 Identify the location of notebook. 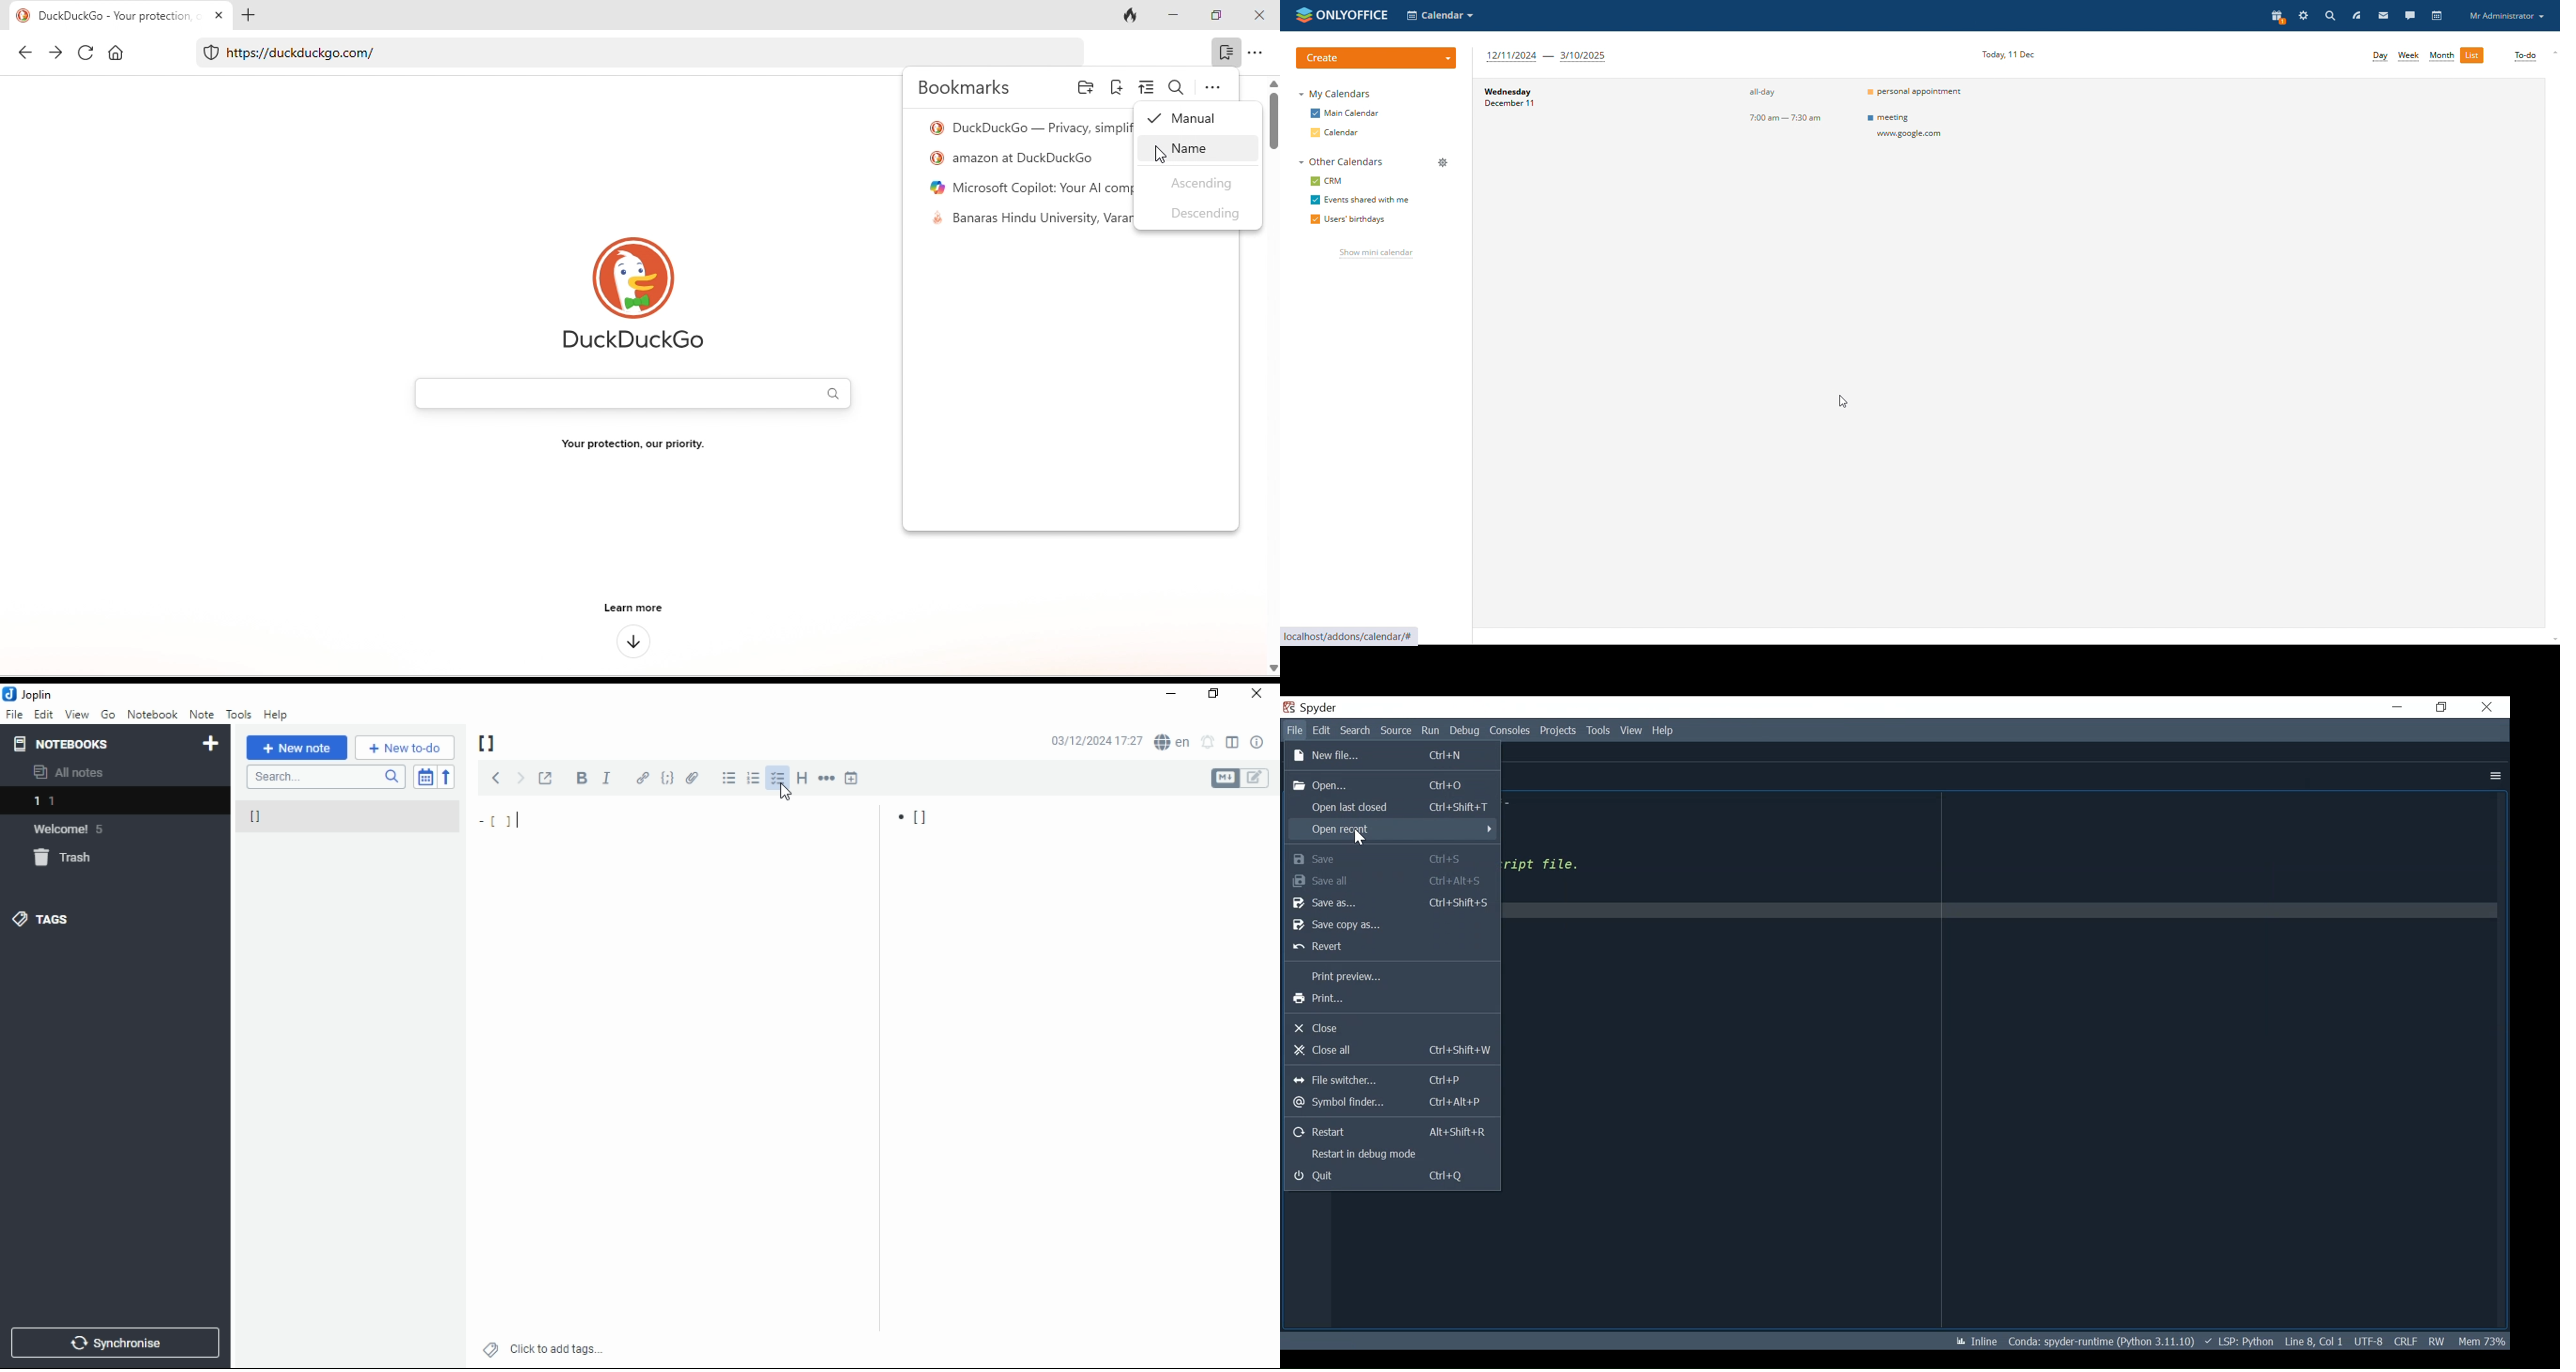
(153, 714).